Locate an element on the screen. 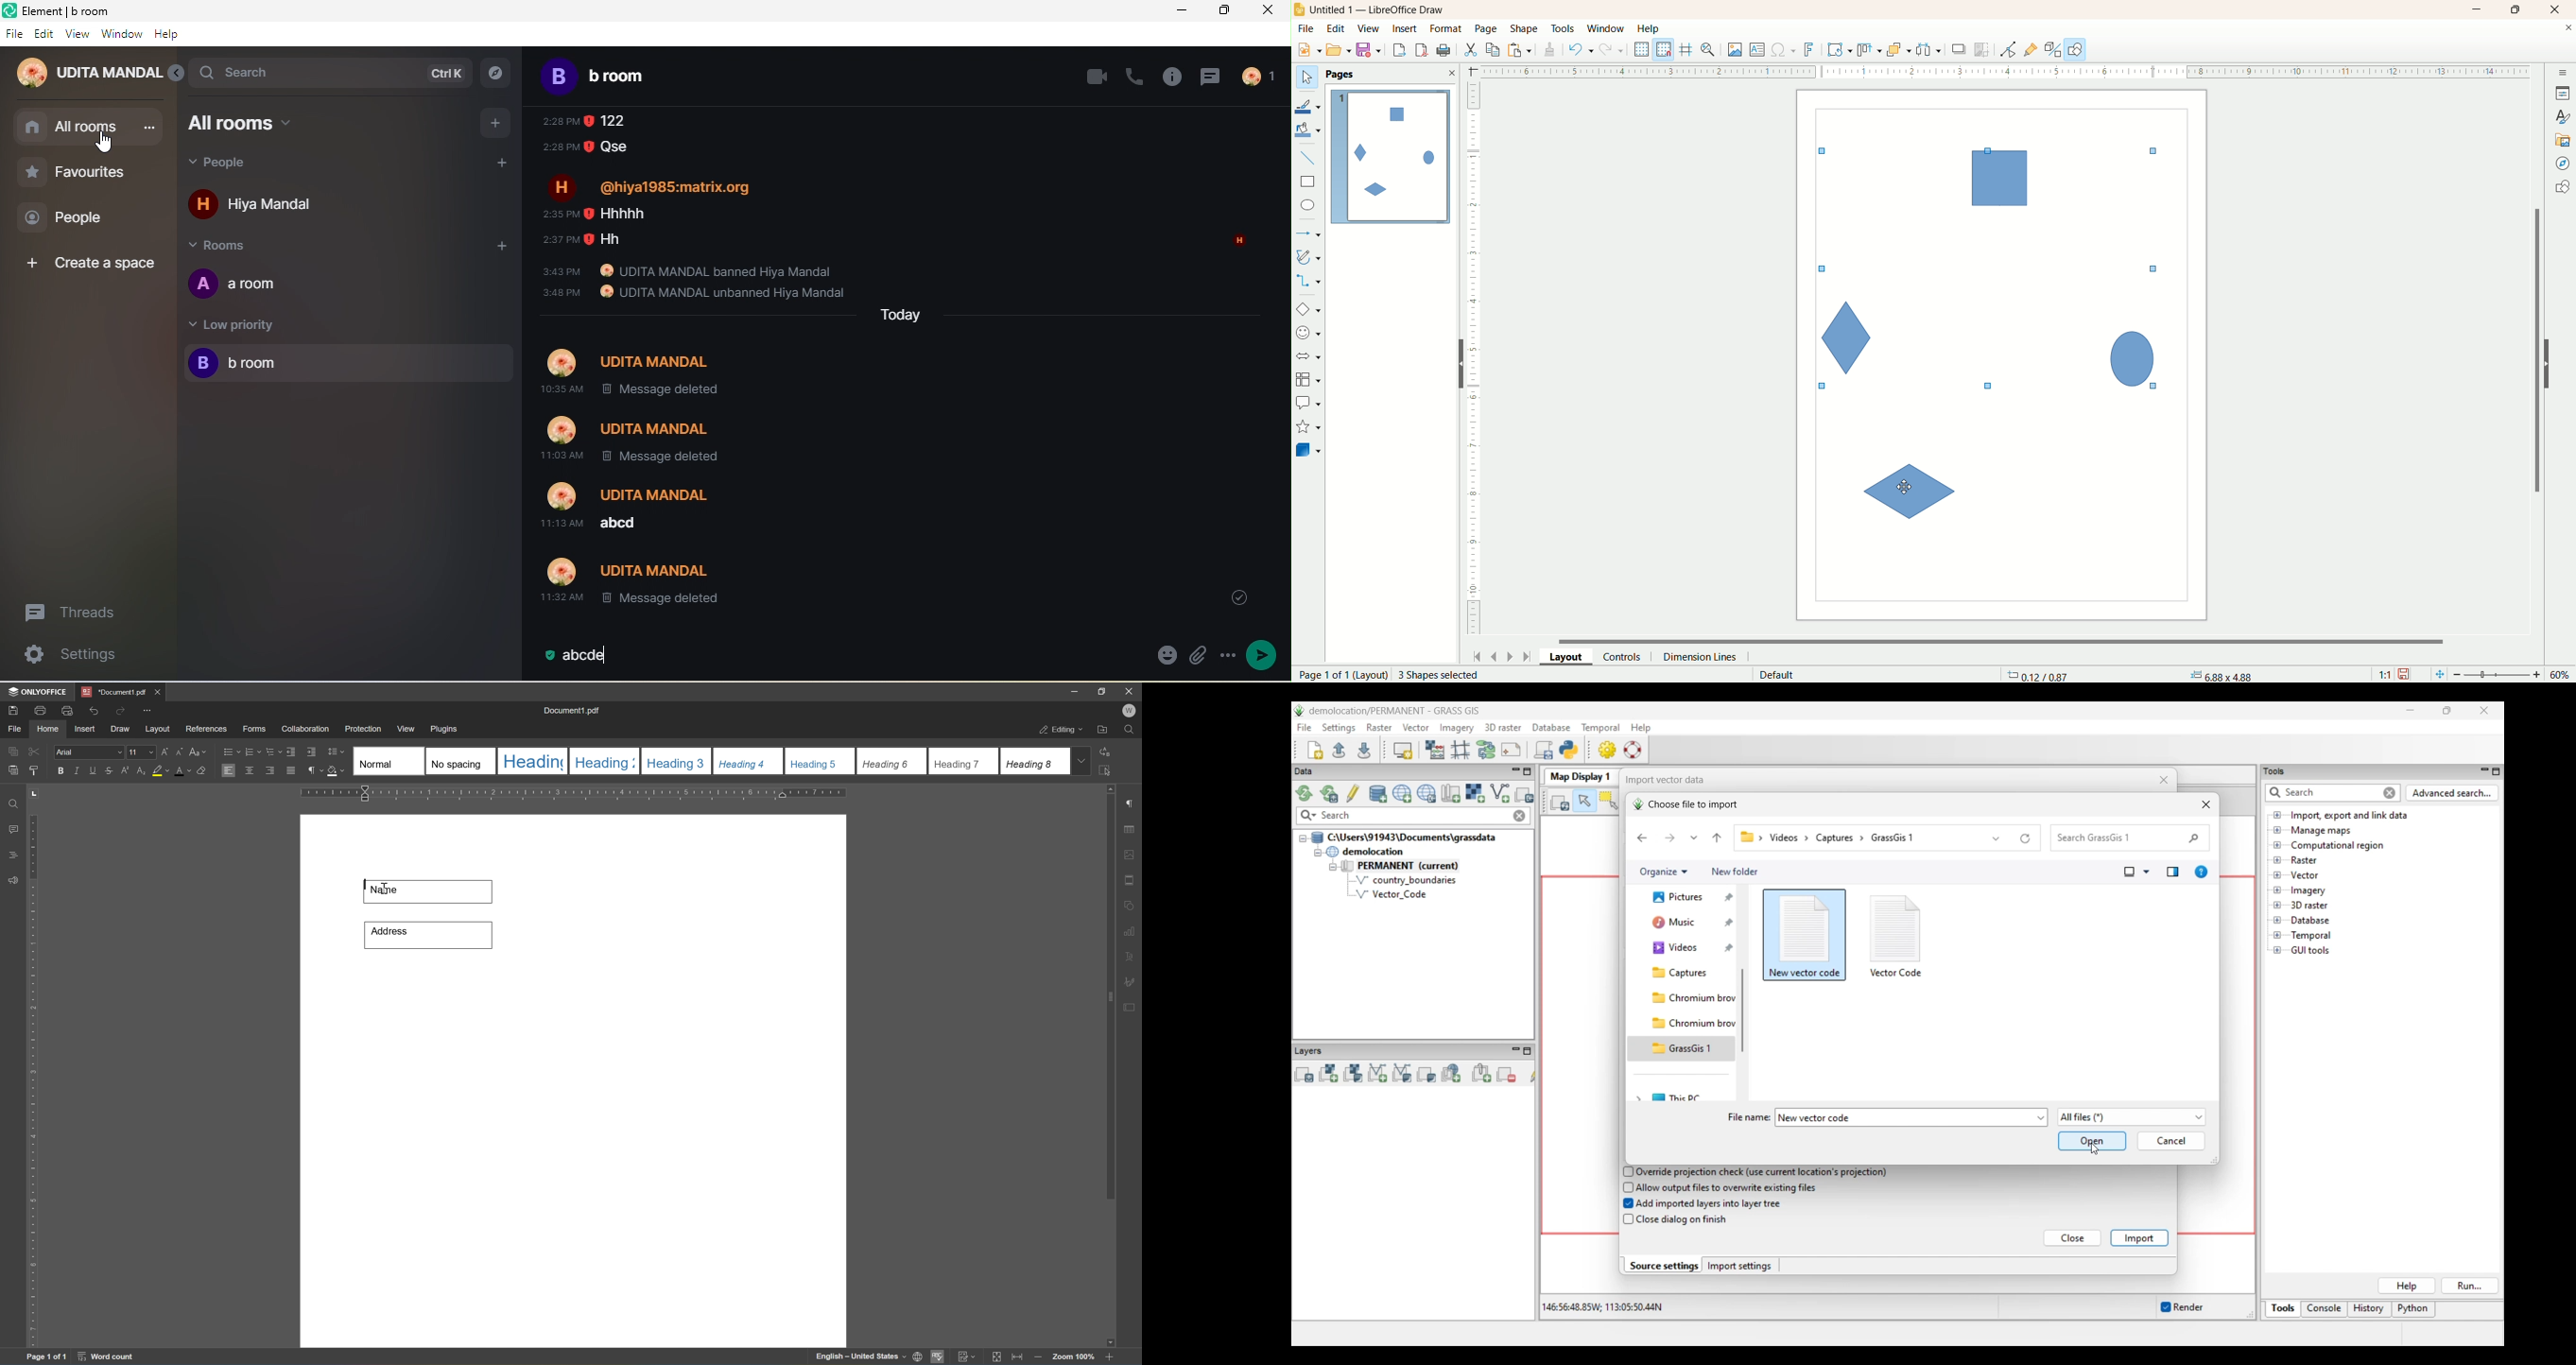  highlight color is located at coordinates (160, 770).